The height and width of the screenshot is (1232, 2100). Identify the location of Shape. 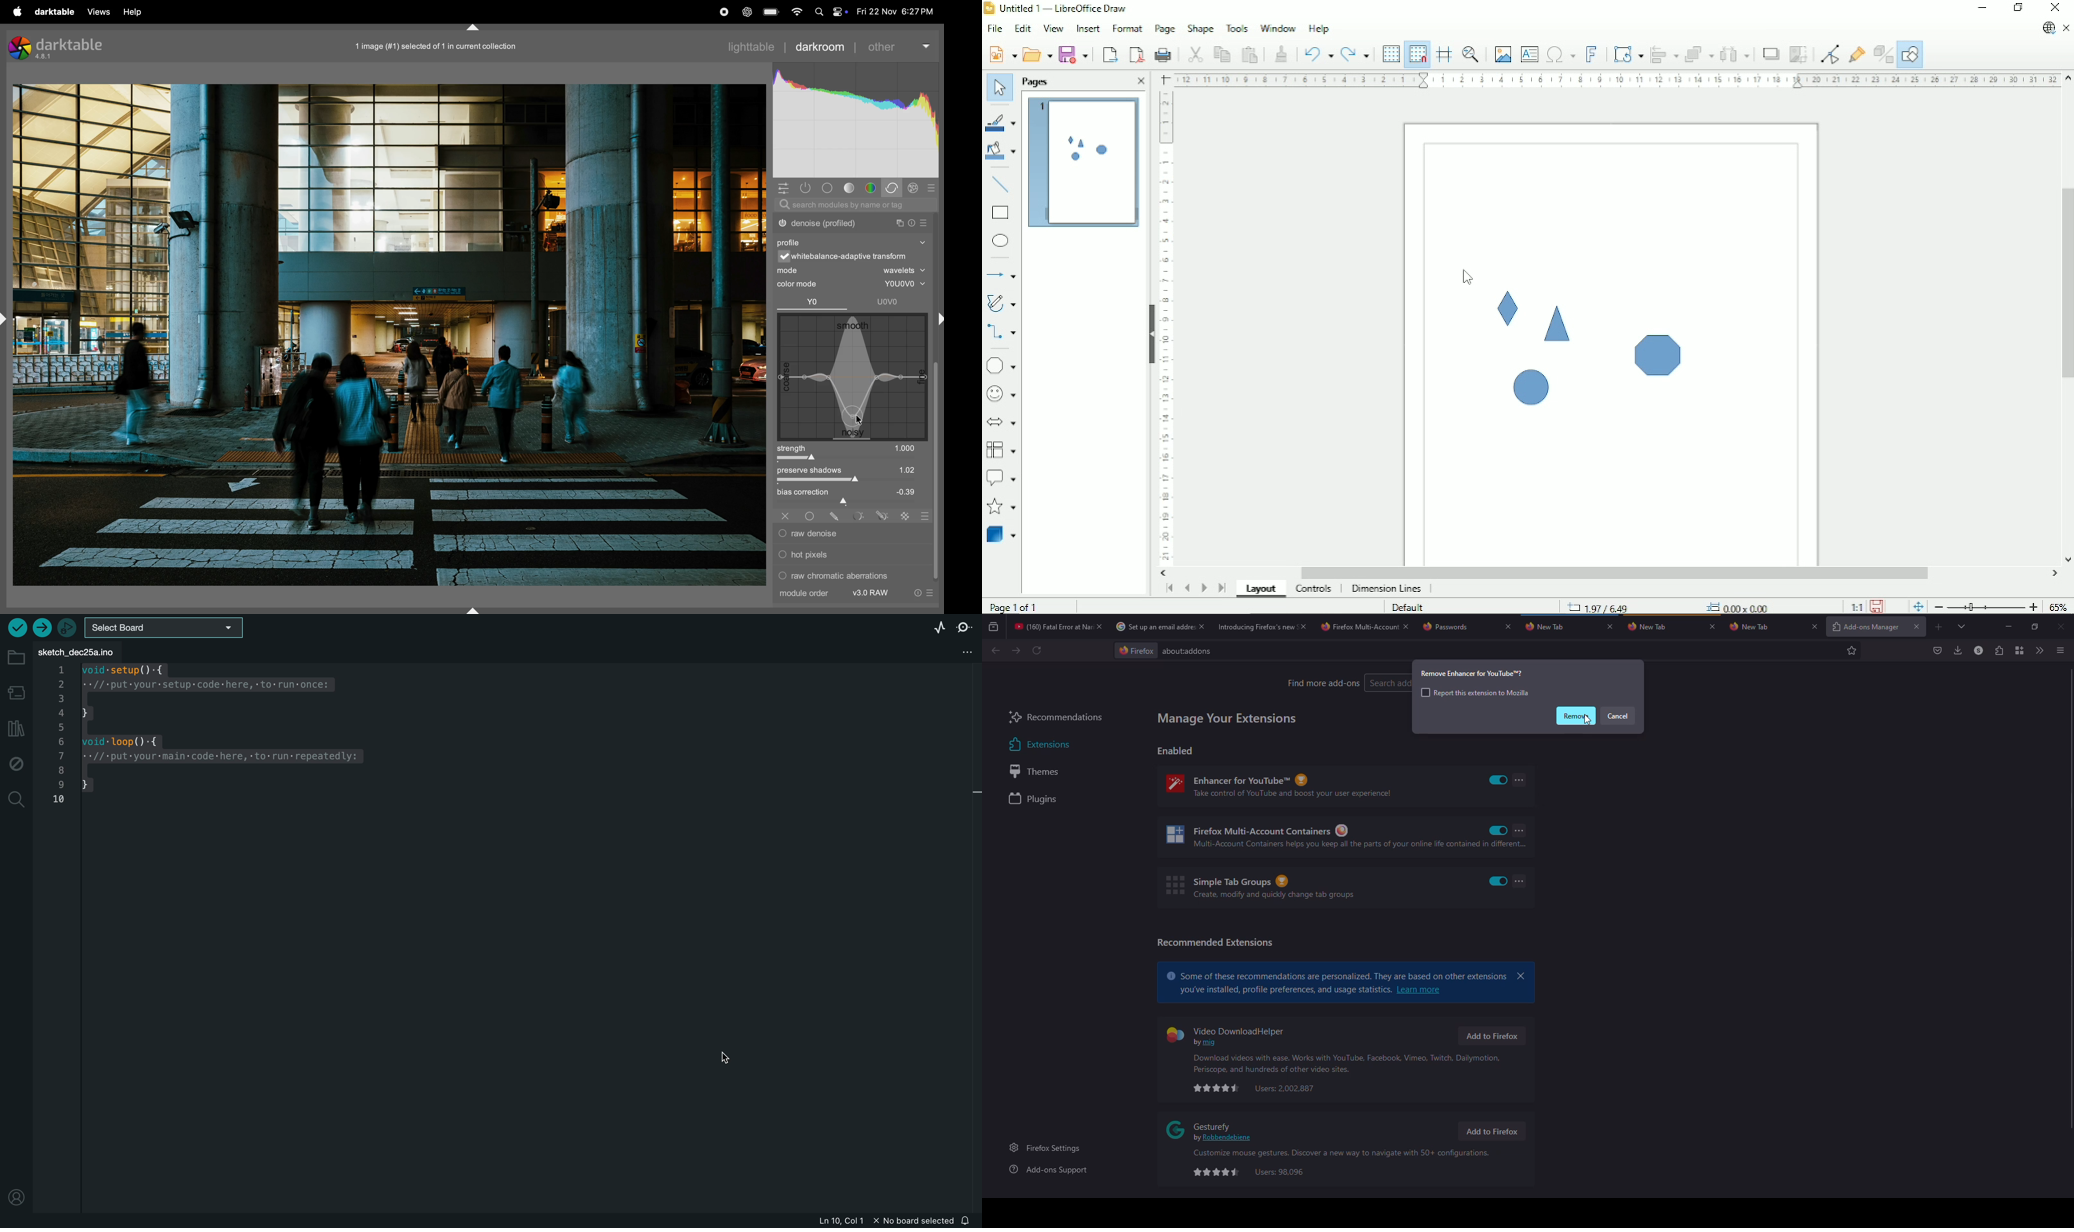
(1557, 325).